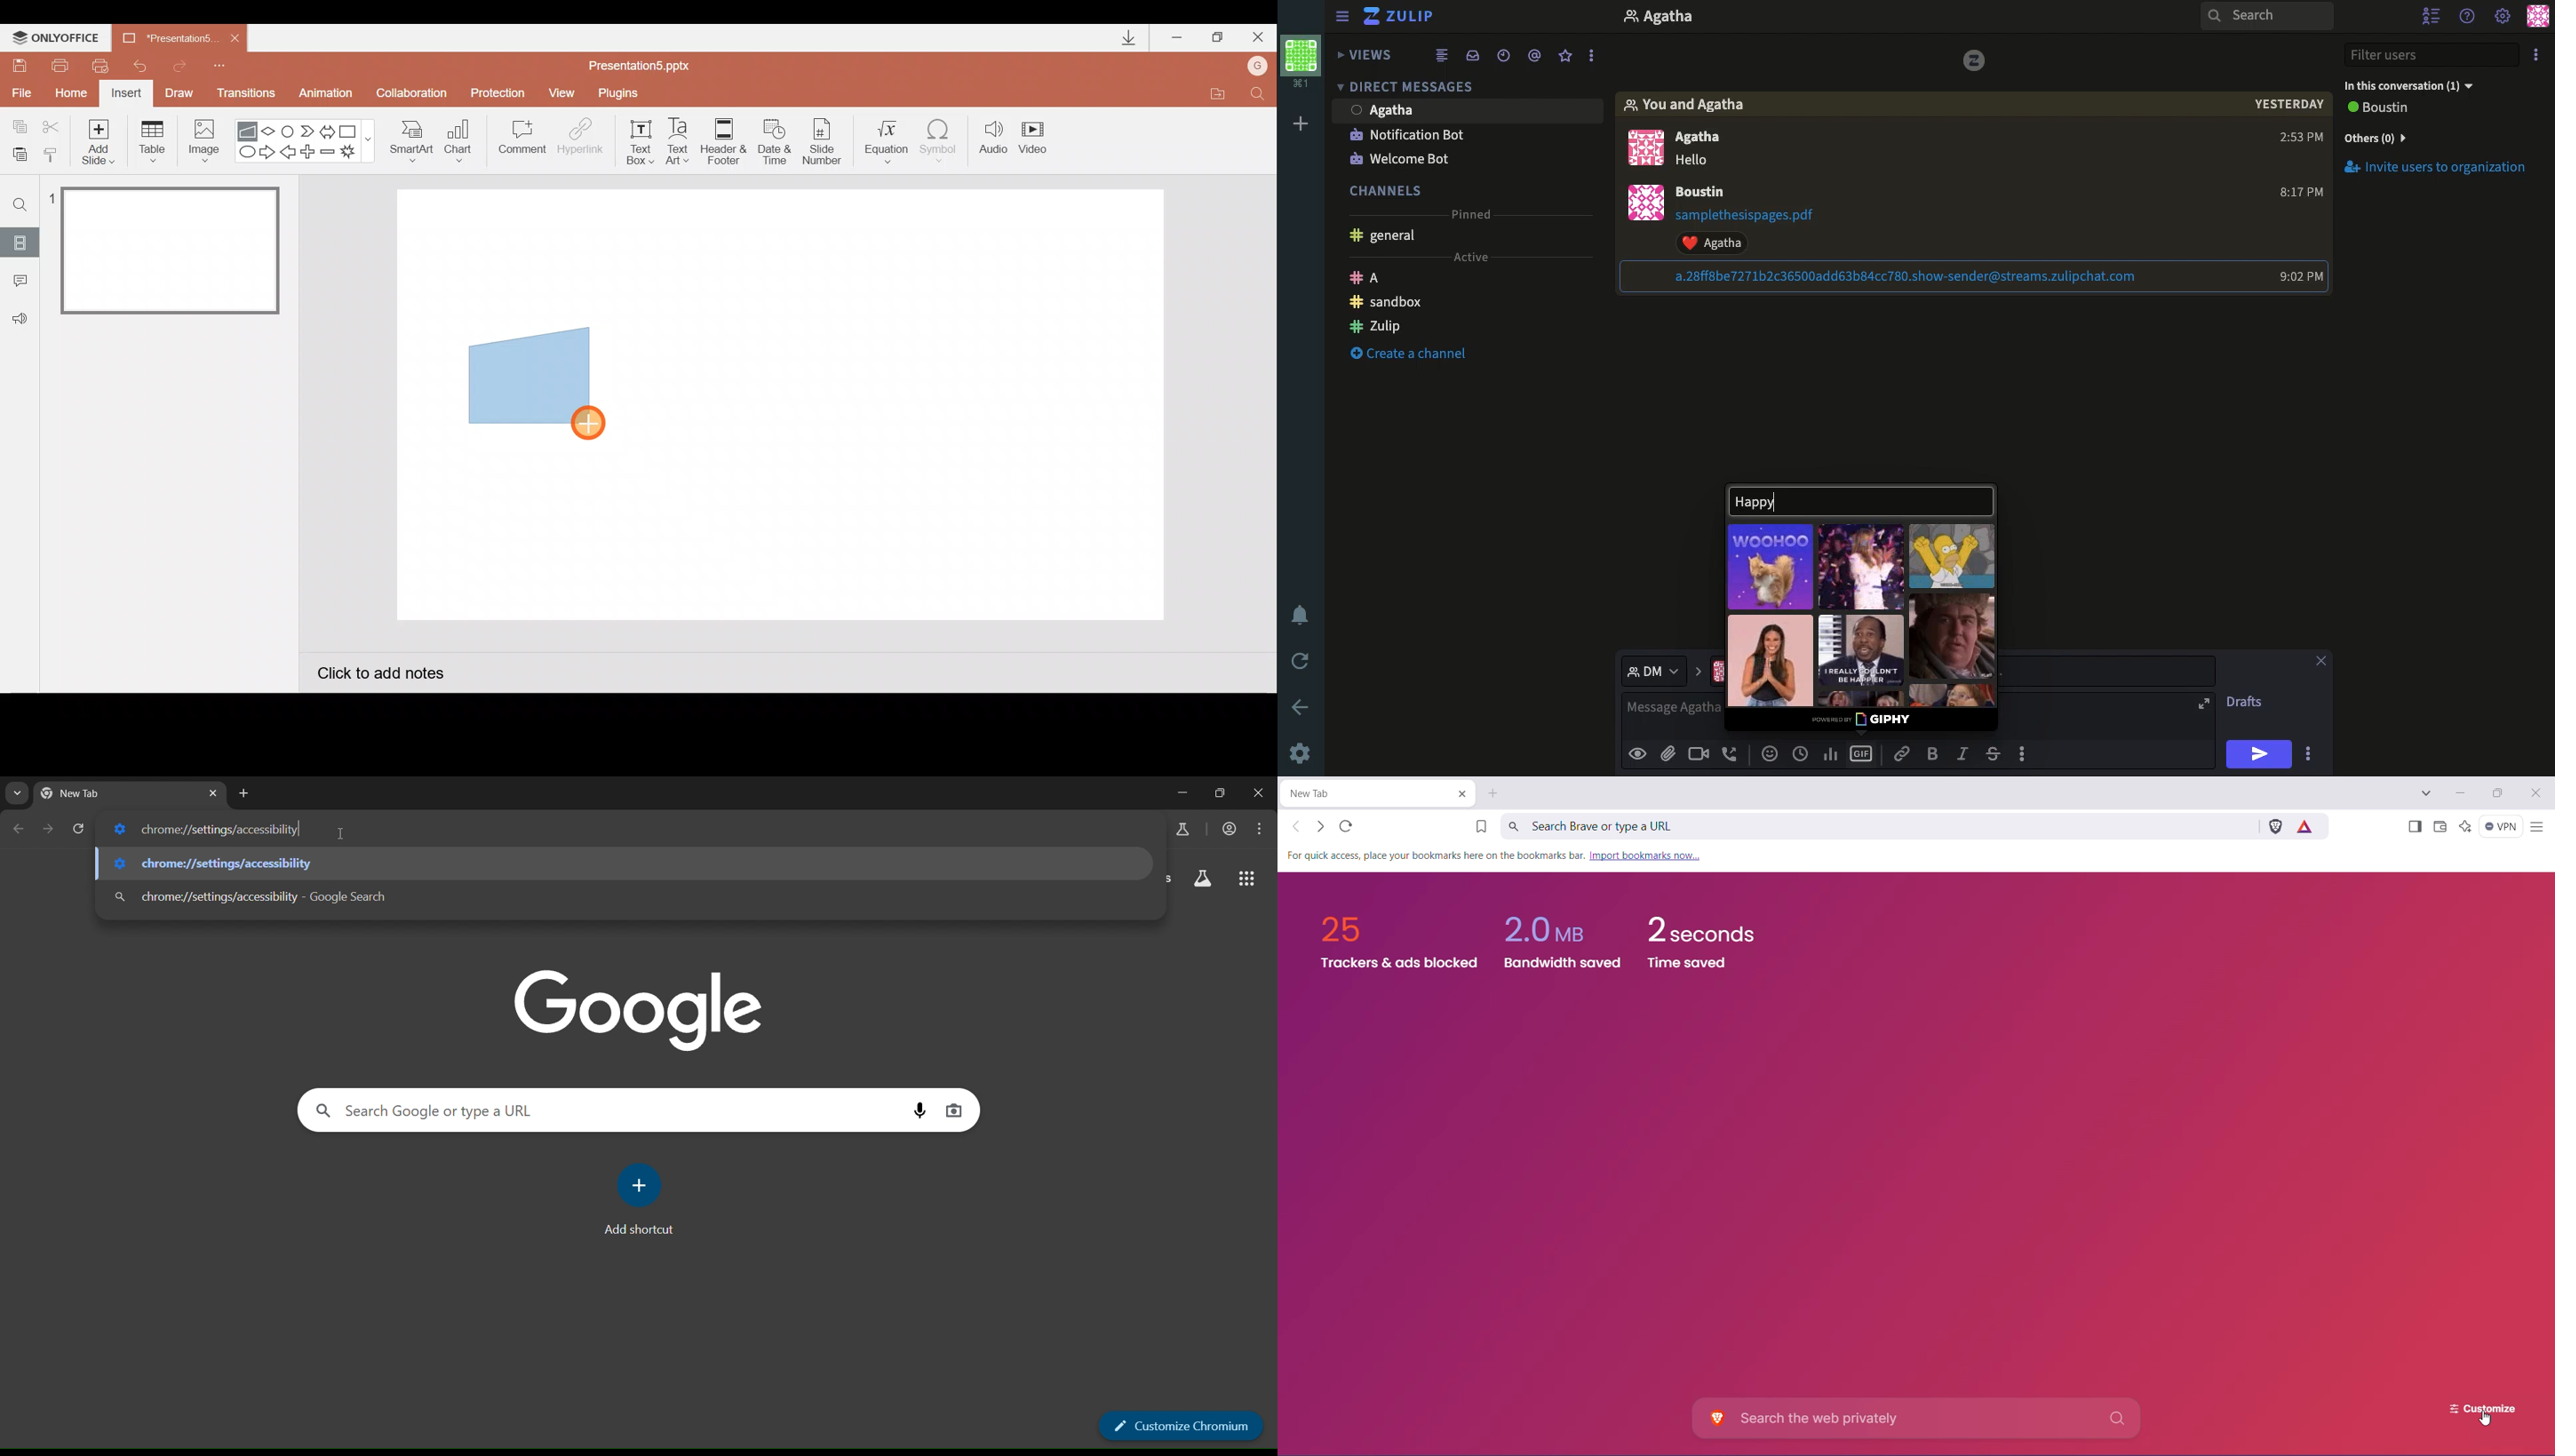 Image resolution: width=2576 pixels, height=1456 pixels. Describe the element at coordinates (773, 138) in the screenshot. I see `Date & time` at that location.